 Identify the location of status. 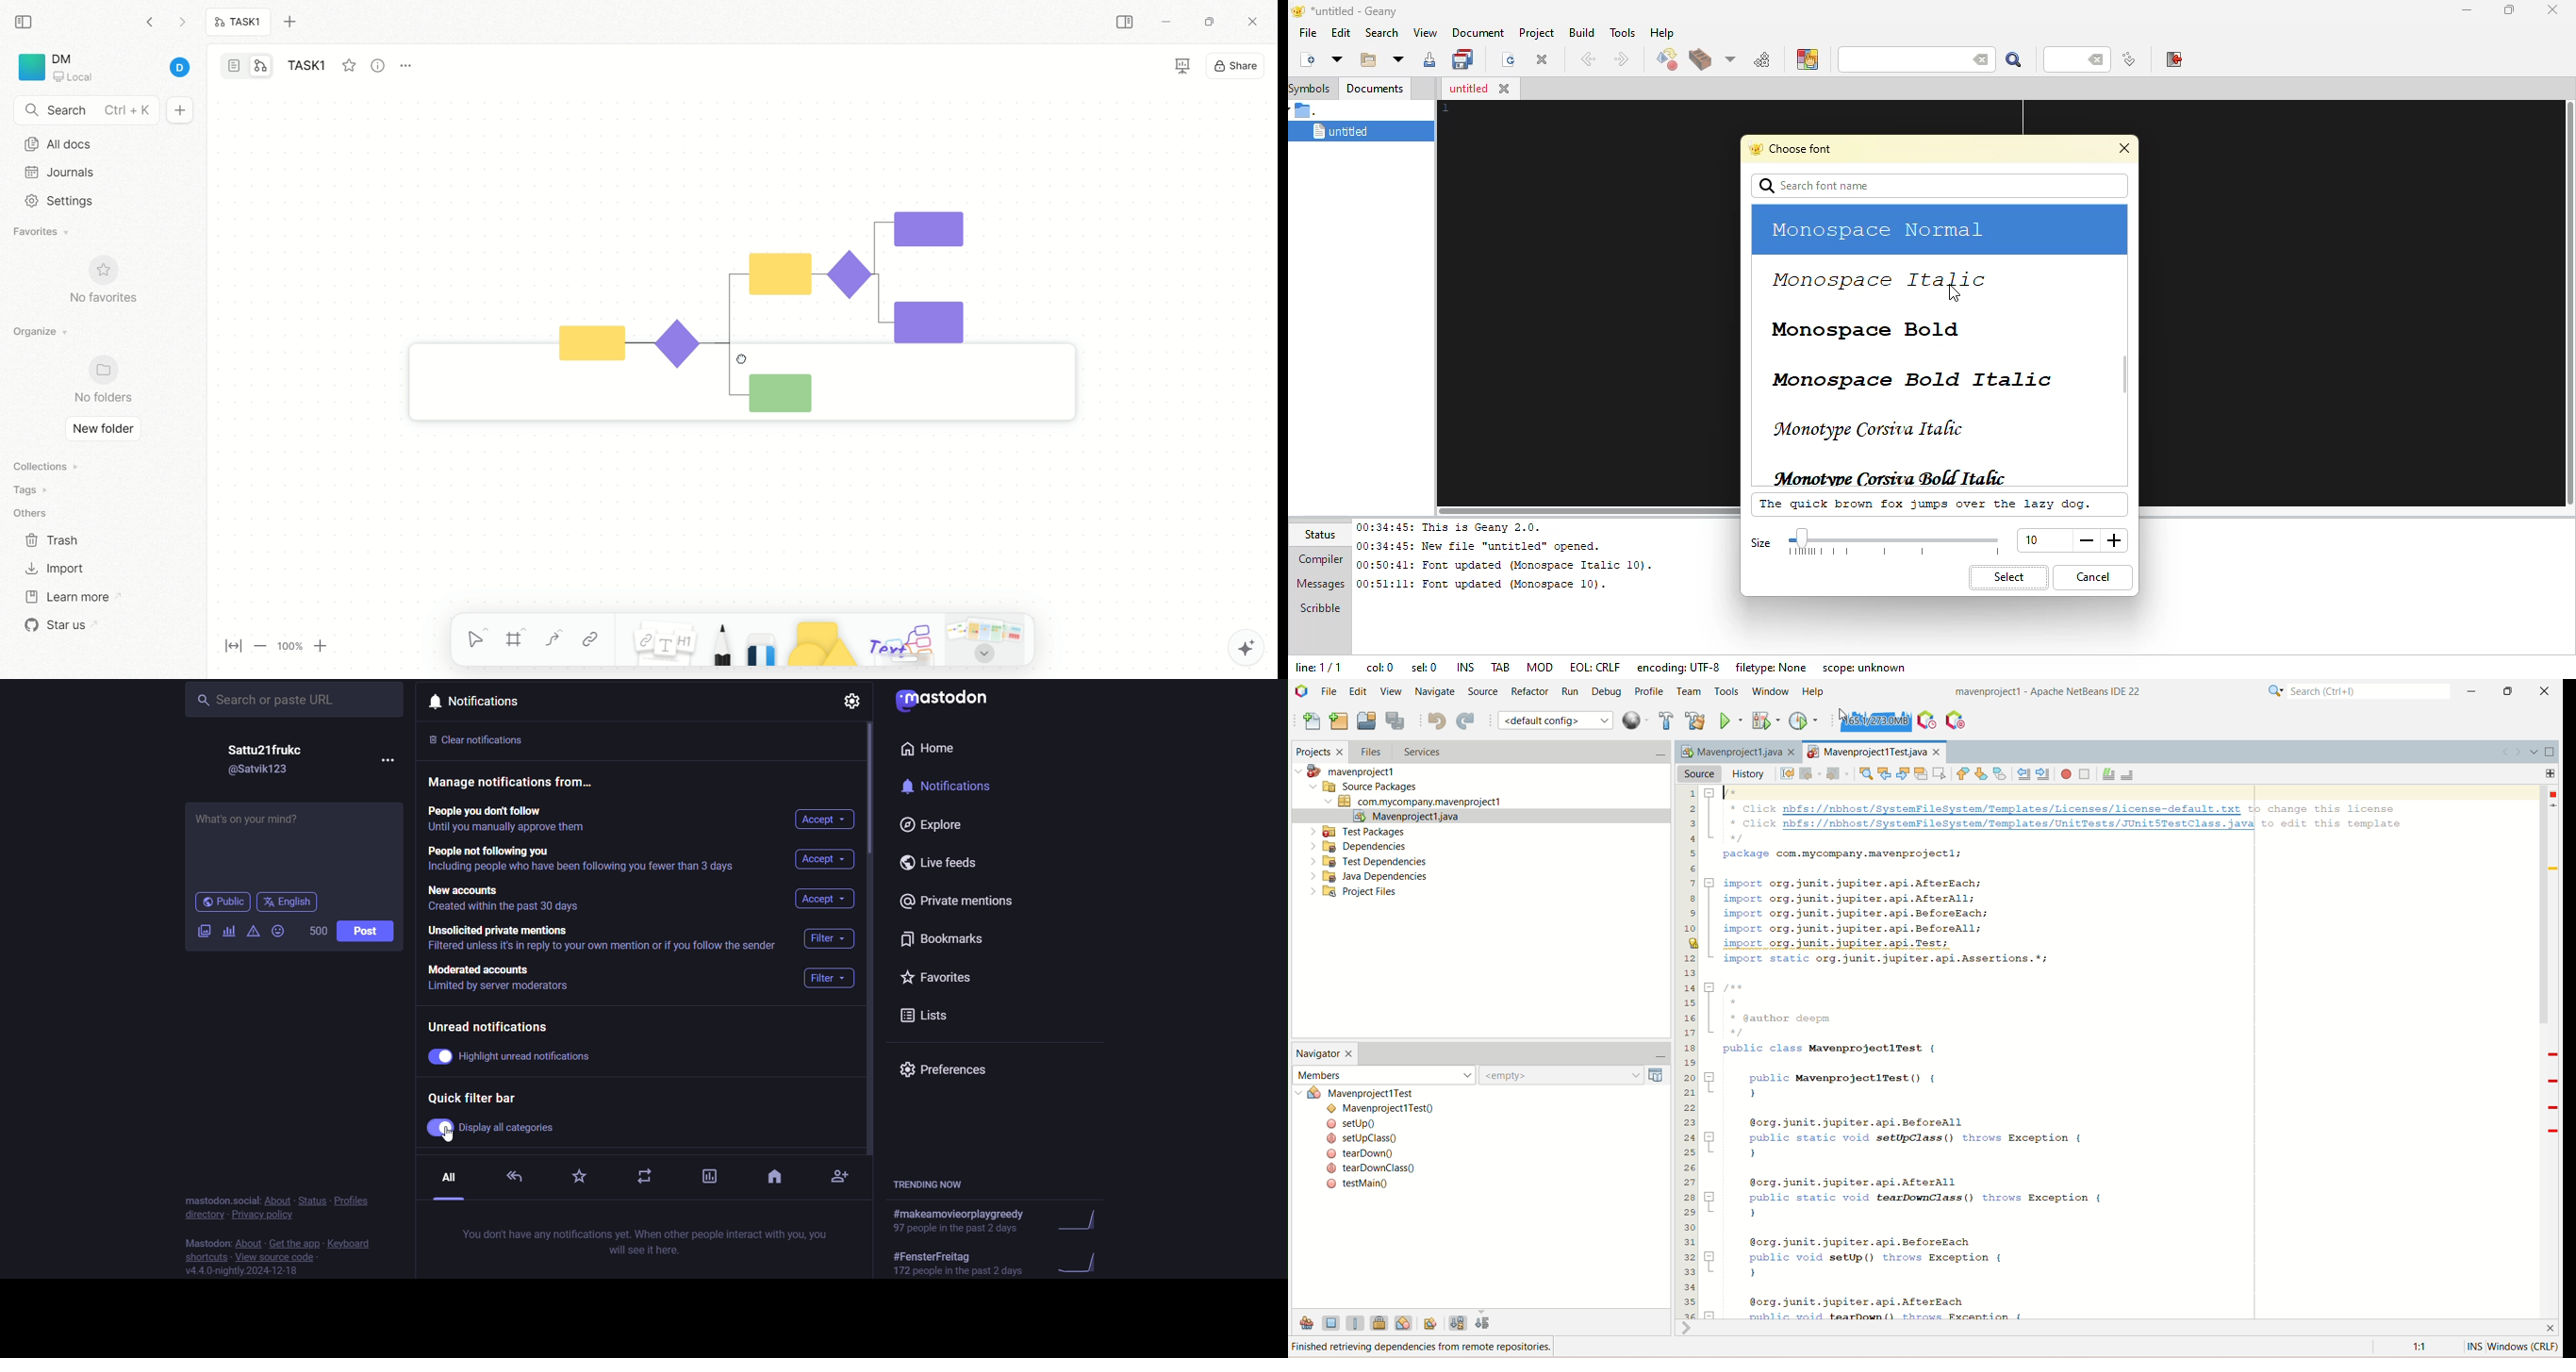
(311, 1198).